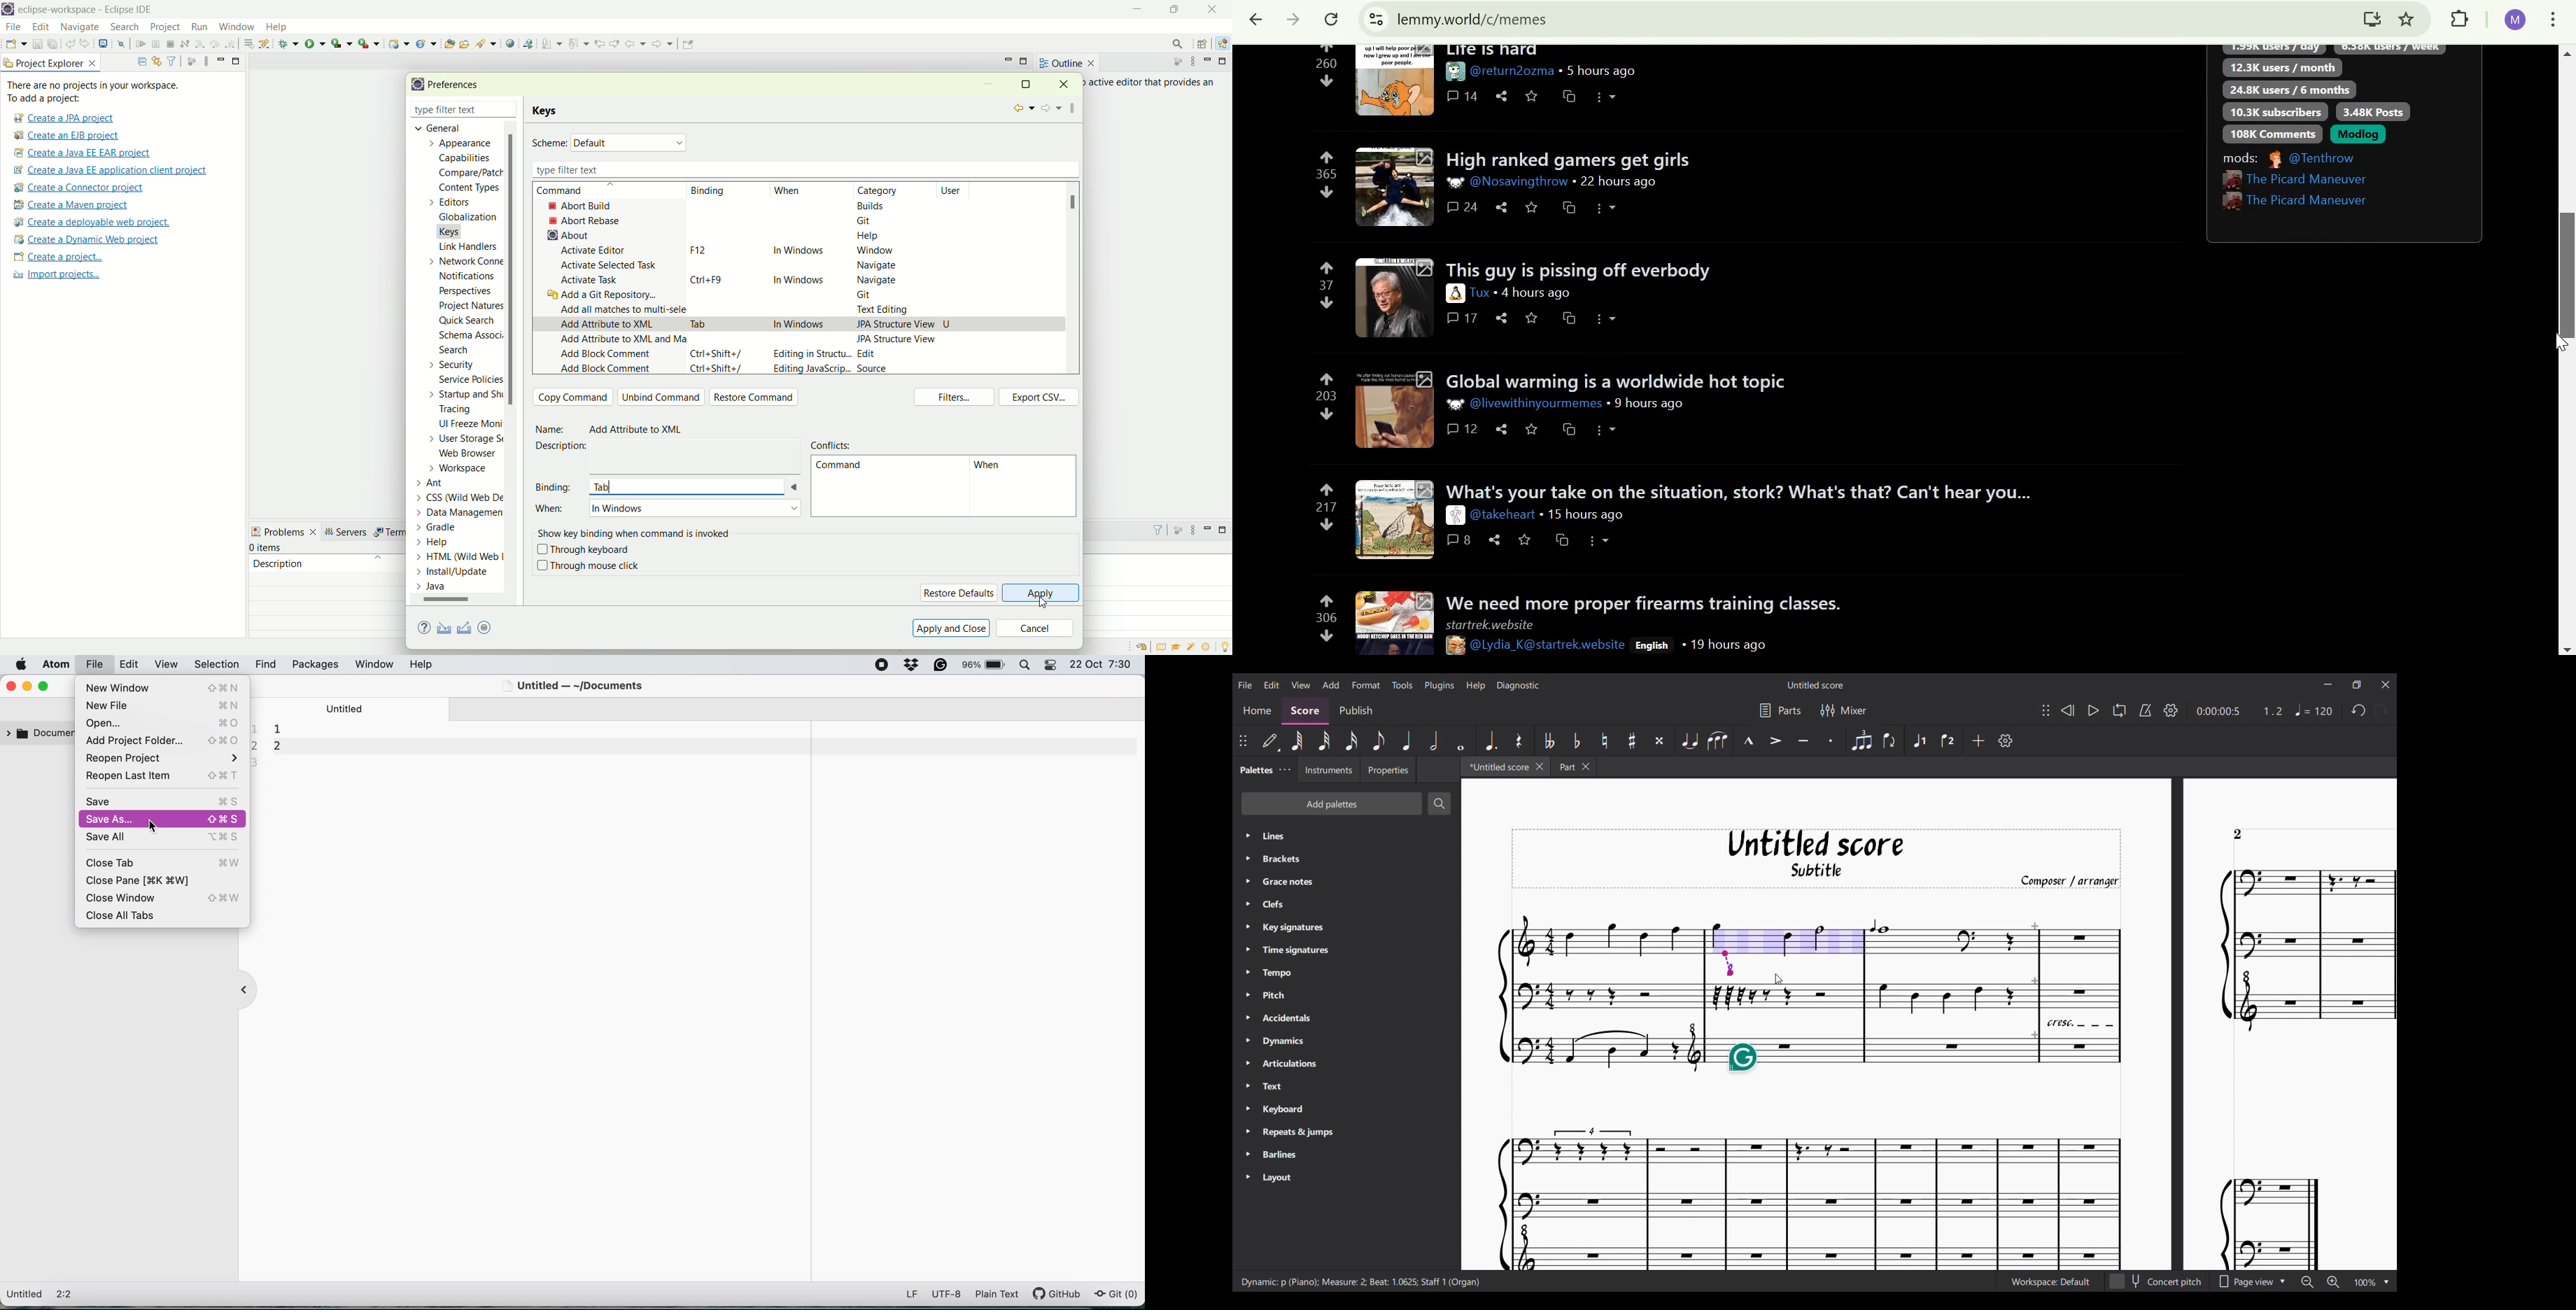 The width and height of the screenshot is (2576, 1316). I want to click on 4 hours ago, so click(1538, 294).